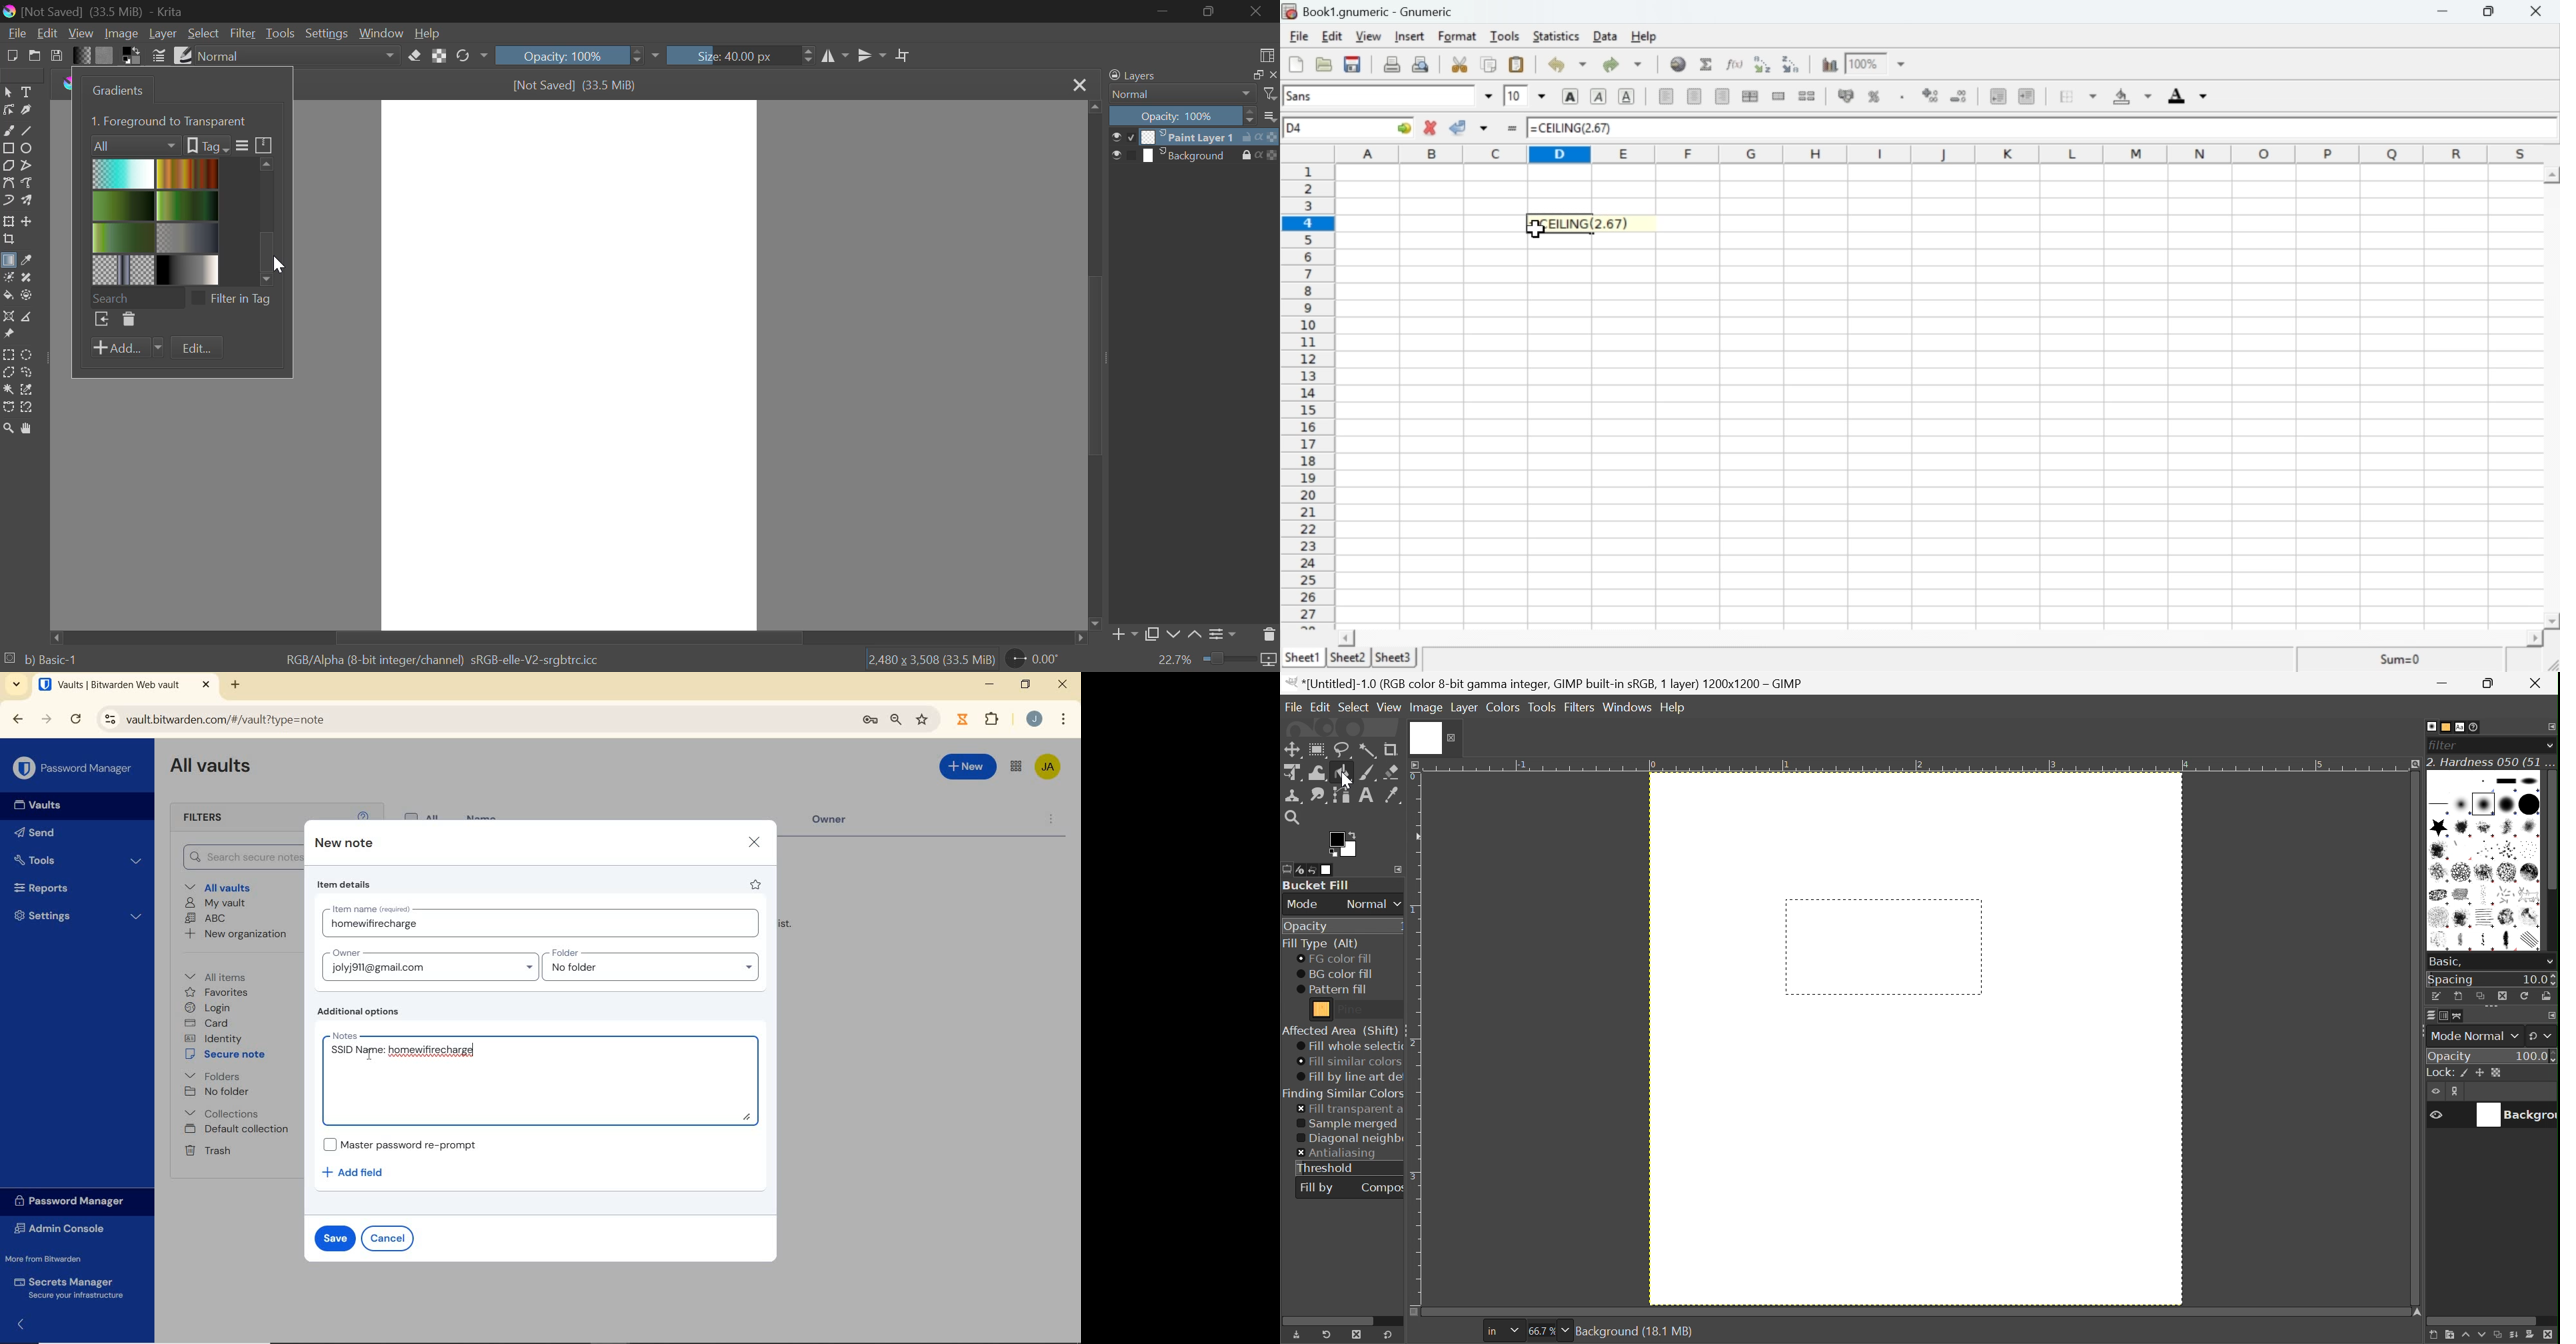 The image size is (2576, 1344). Describe the element at coordinates (81, 33) in the screenshot. I see `View` at that location.